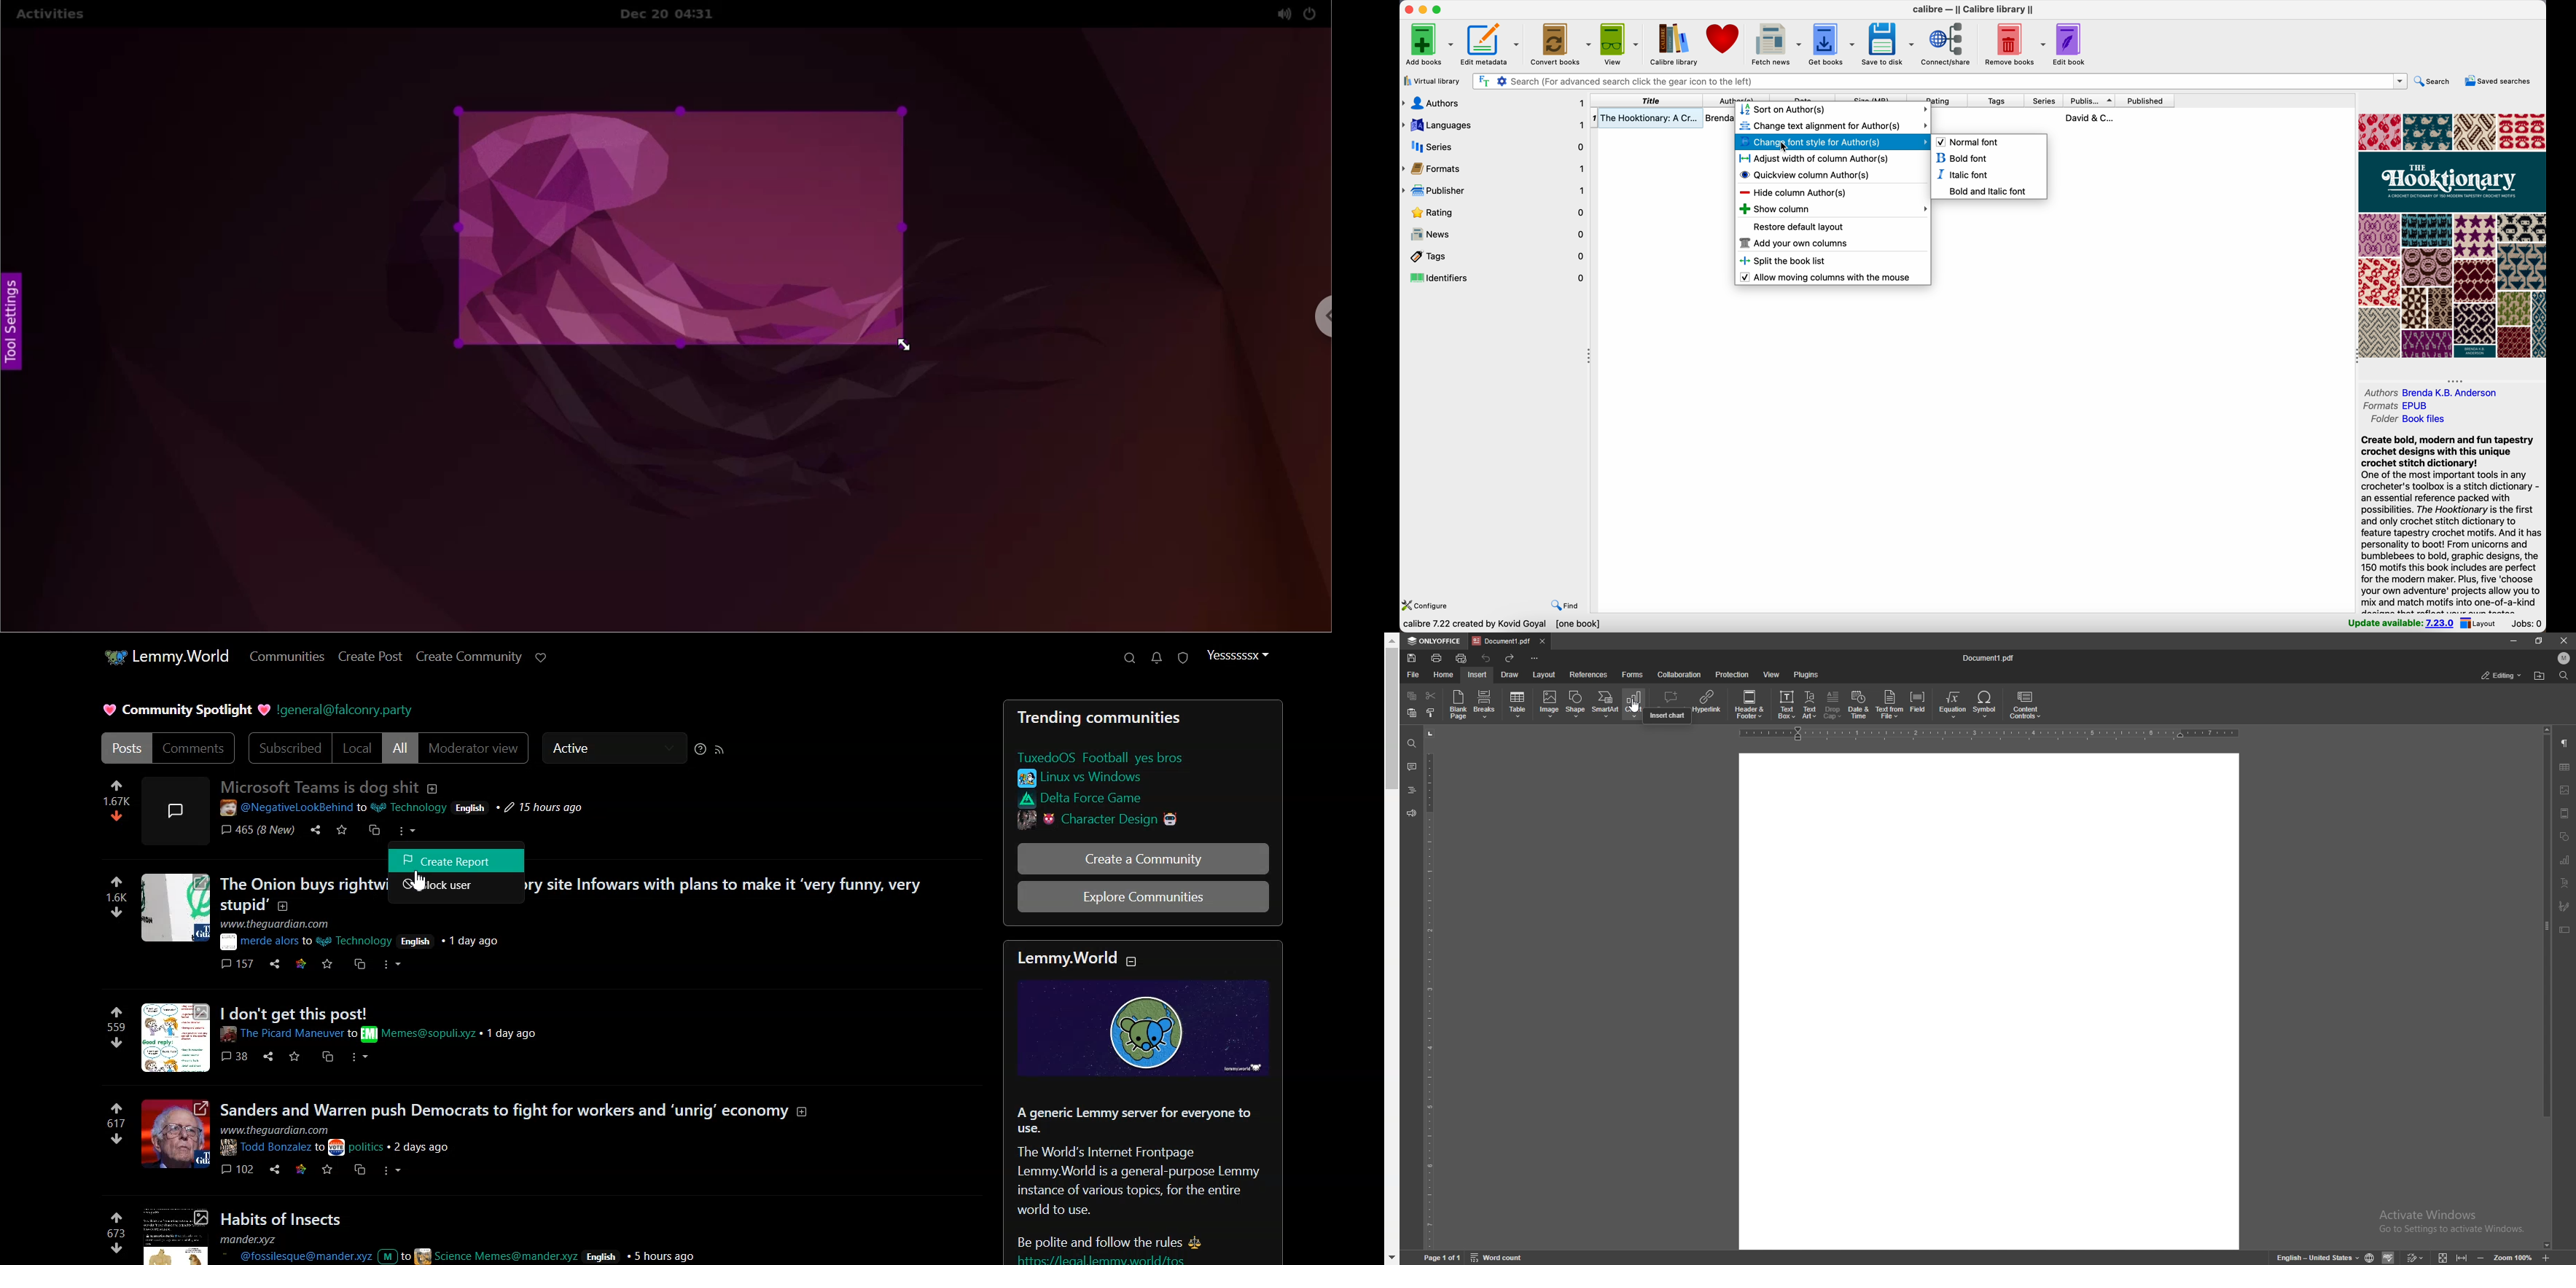 The image size is (2576, 1288). Describe the element at coordinates (1793, 244) in the screenshot. I see `add your own columns` at that location.